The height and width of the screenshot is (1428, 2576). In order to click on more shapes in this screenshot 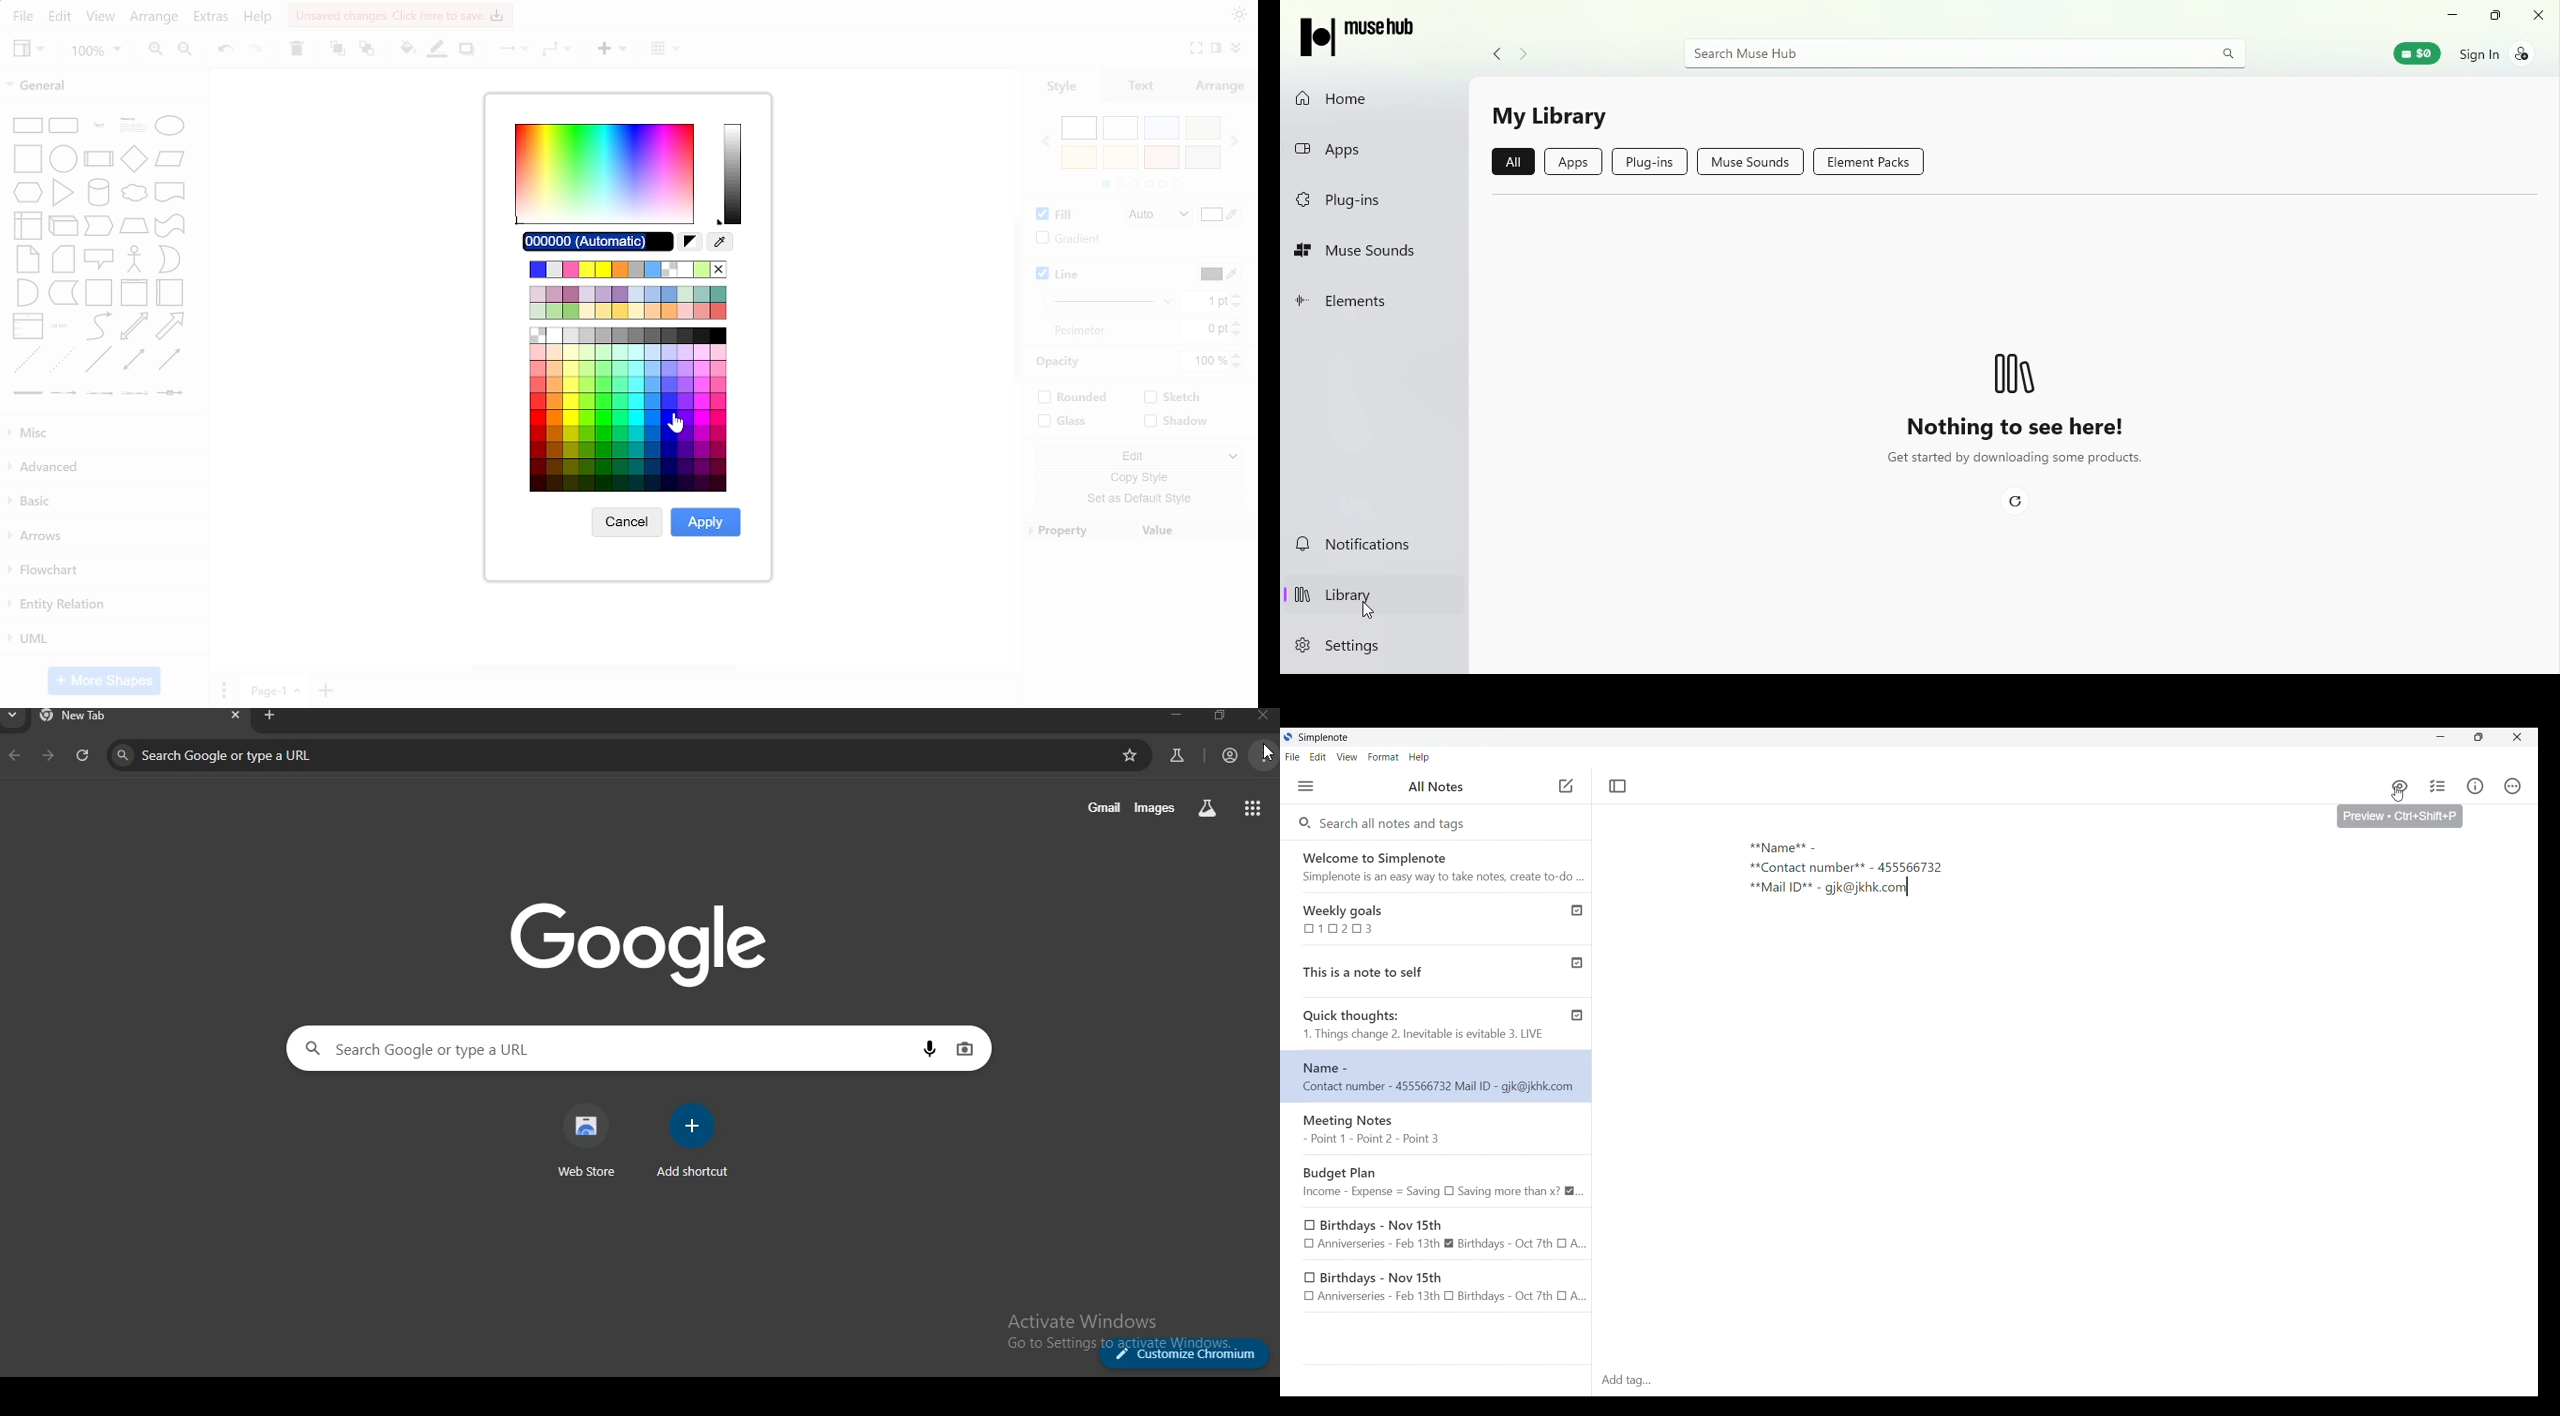, I will do `click(105, 680)`.